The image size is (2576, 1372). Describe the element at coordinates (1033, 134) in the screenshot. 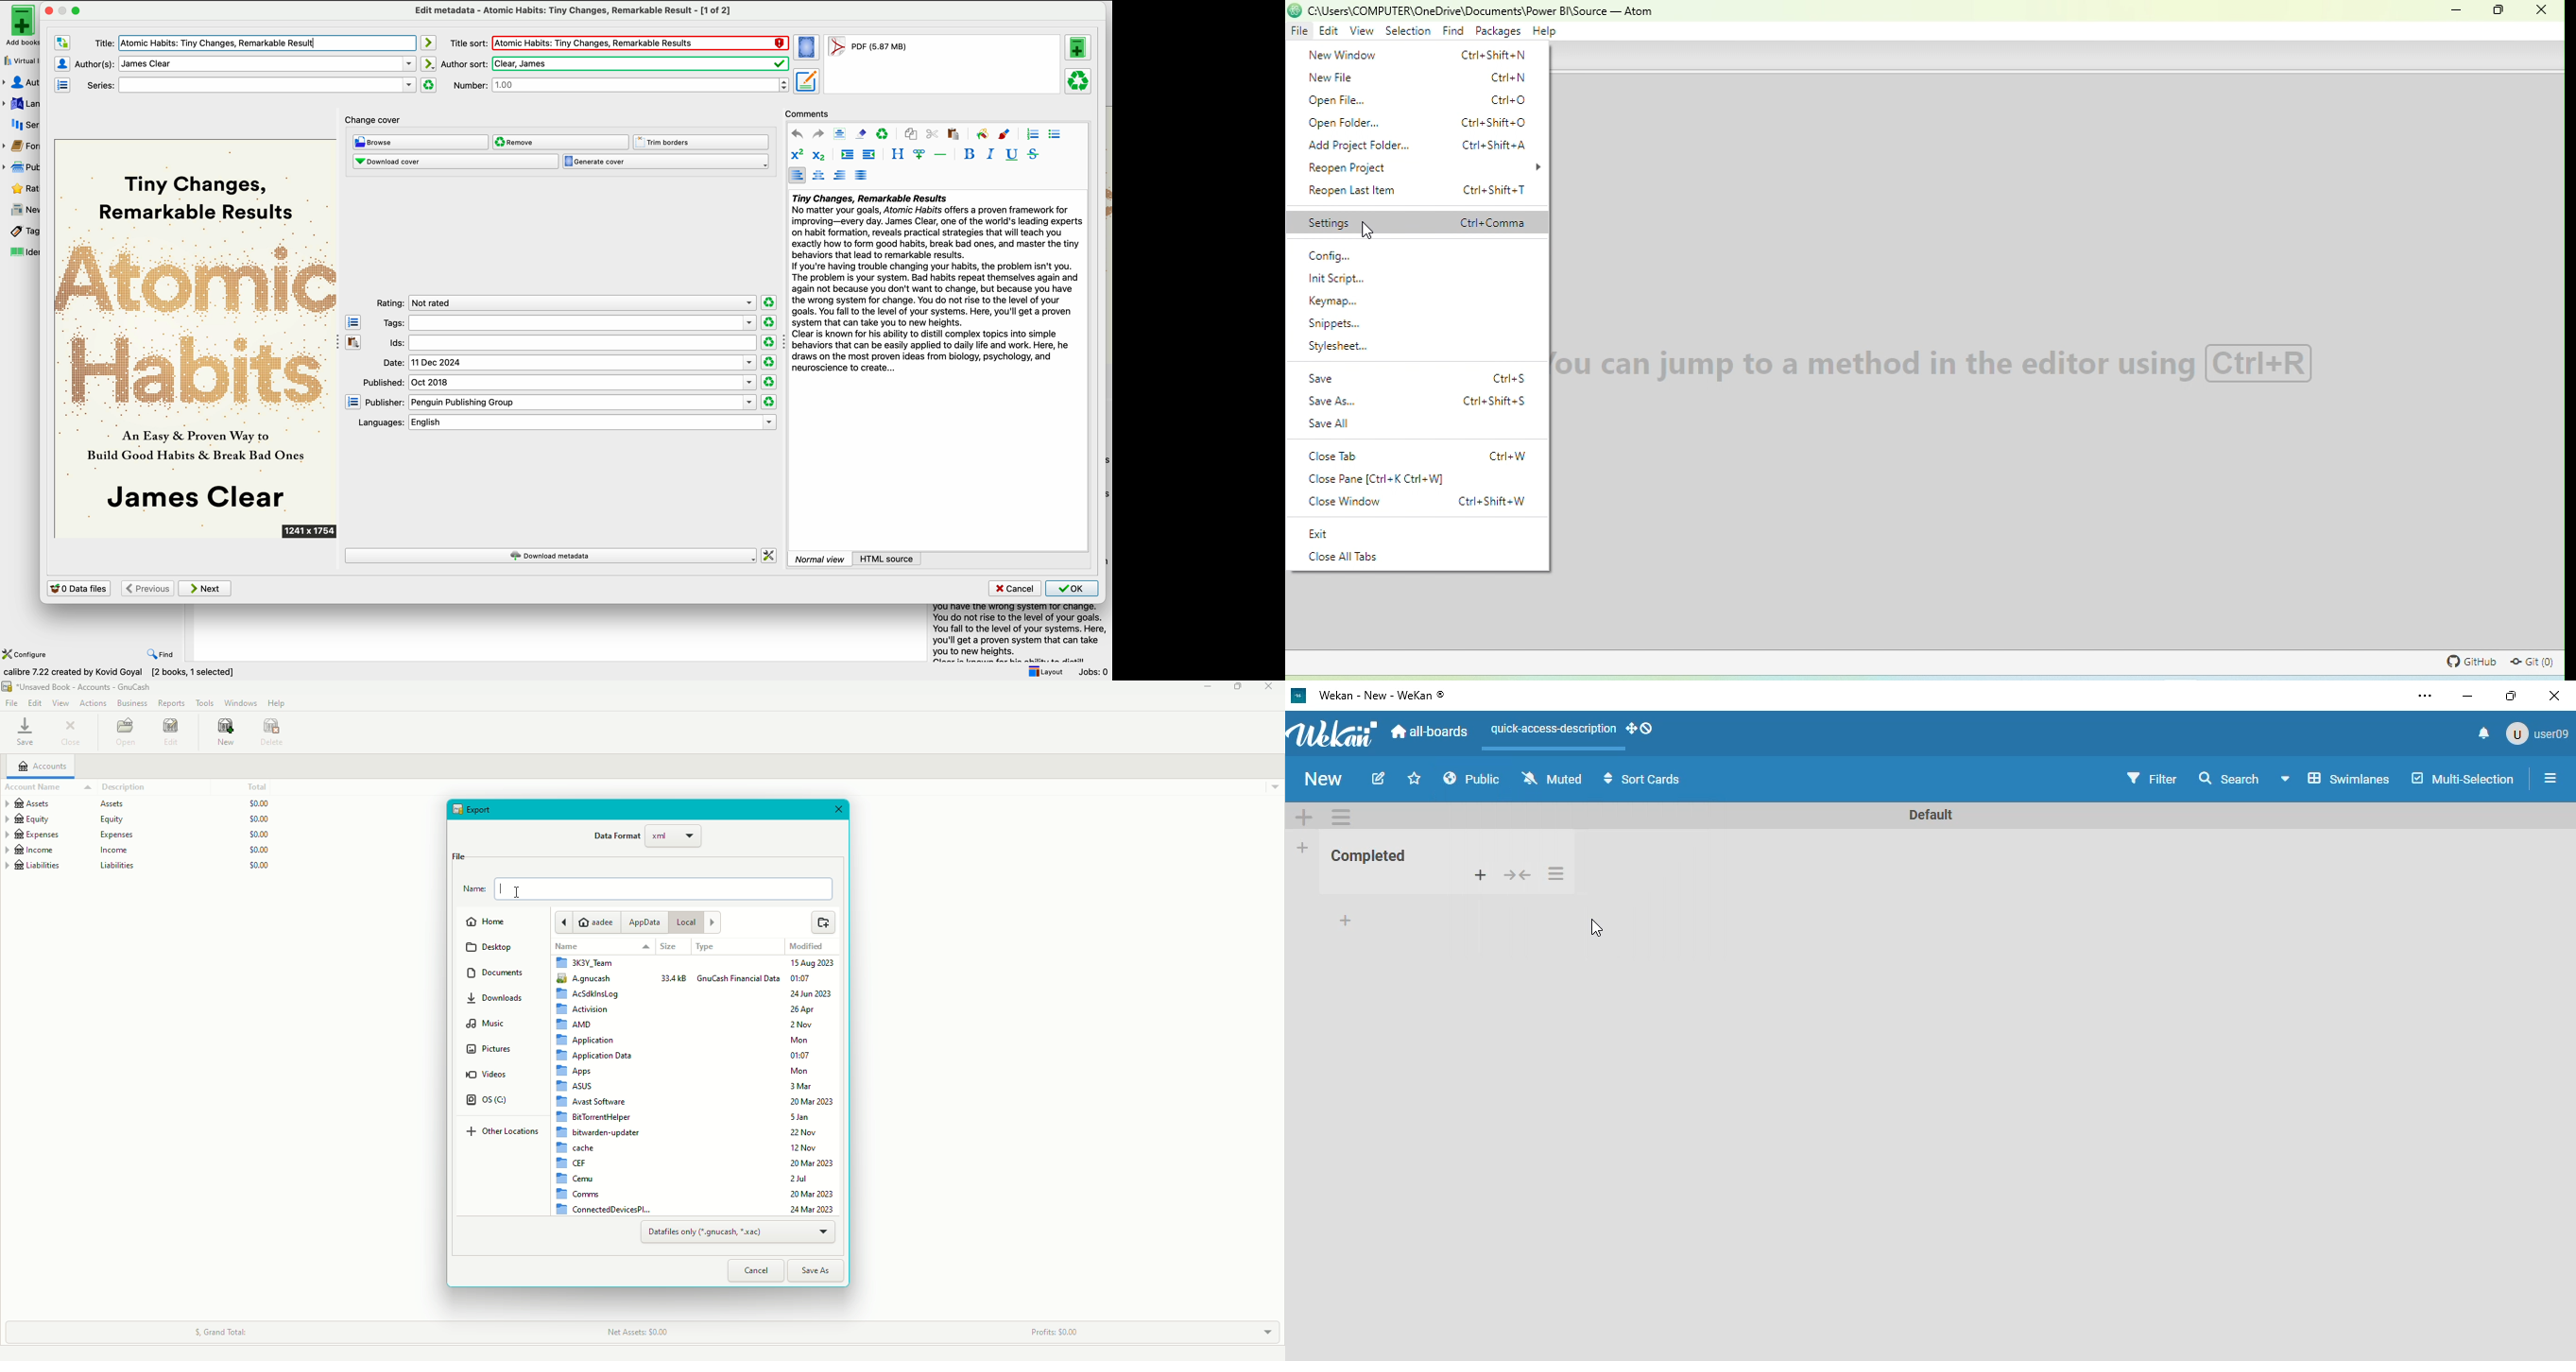

I see `ordered list` at that location.